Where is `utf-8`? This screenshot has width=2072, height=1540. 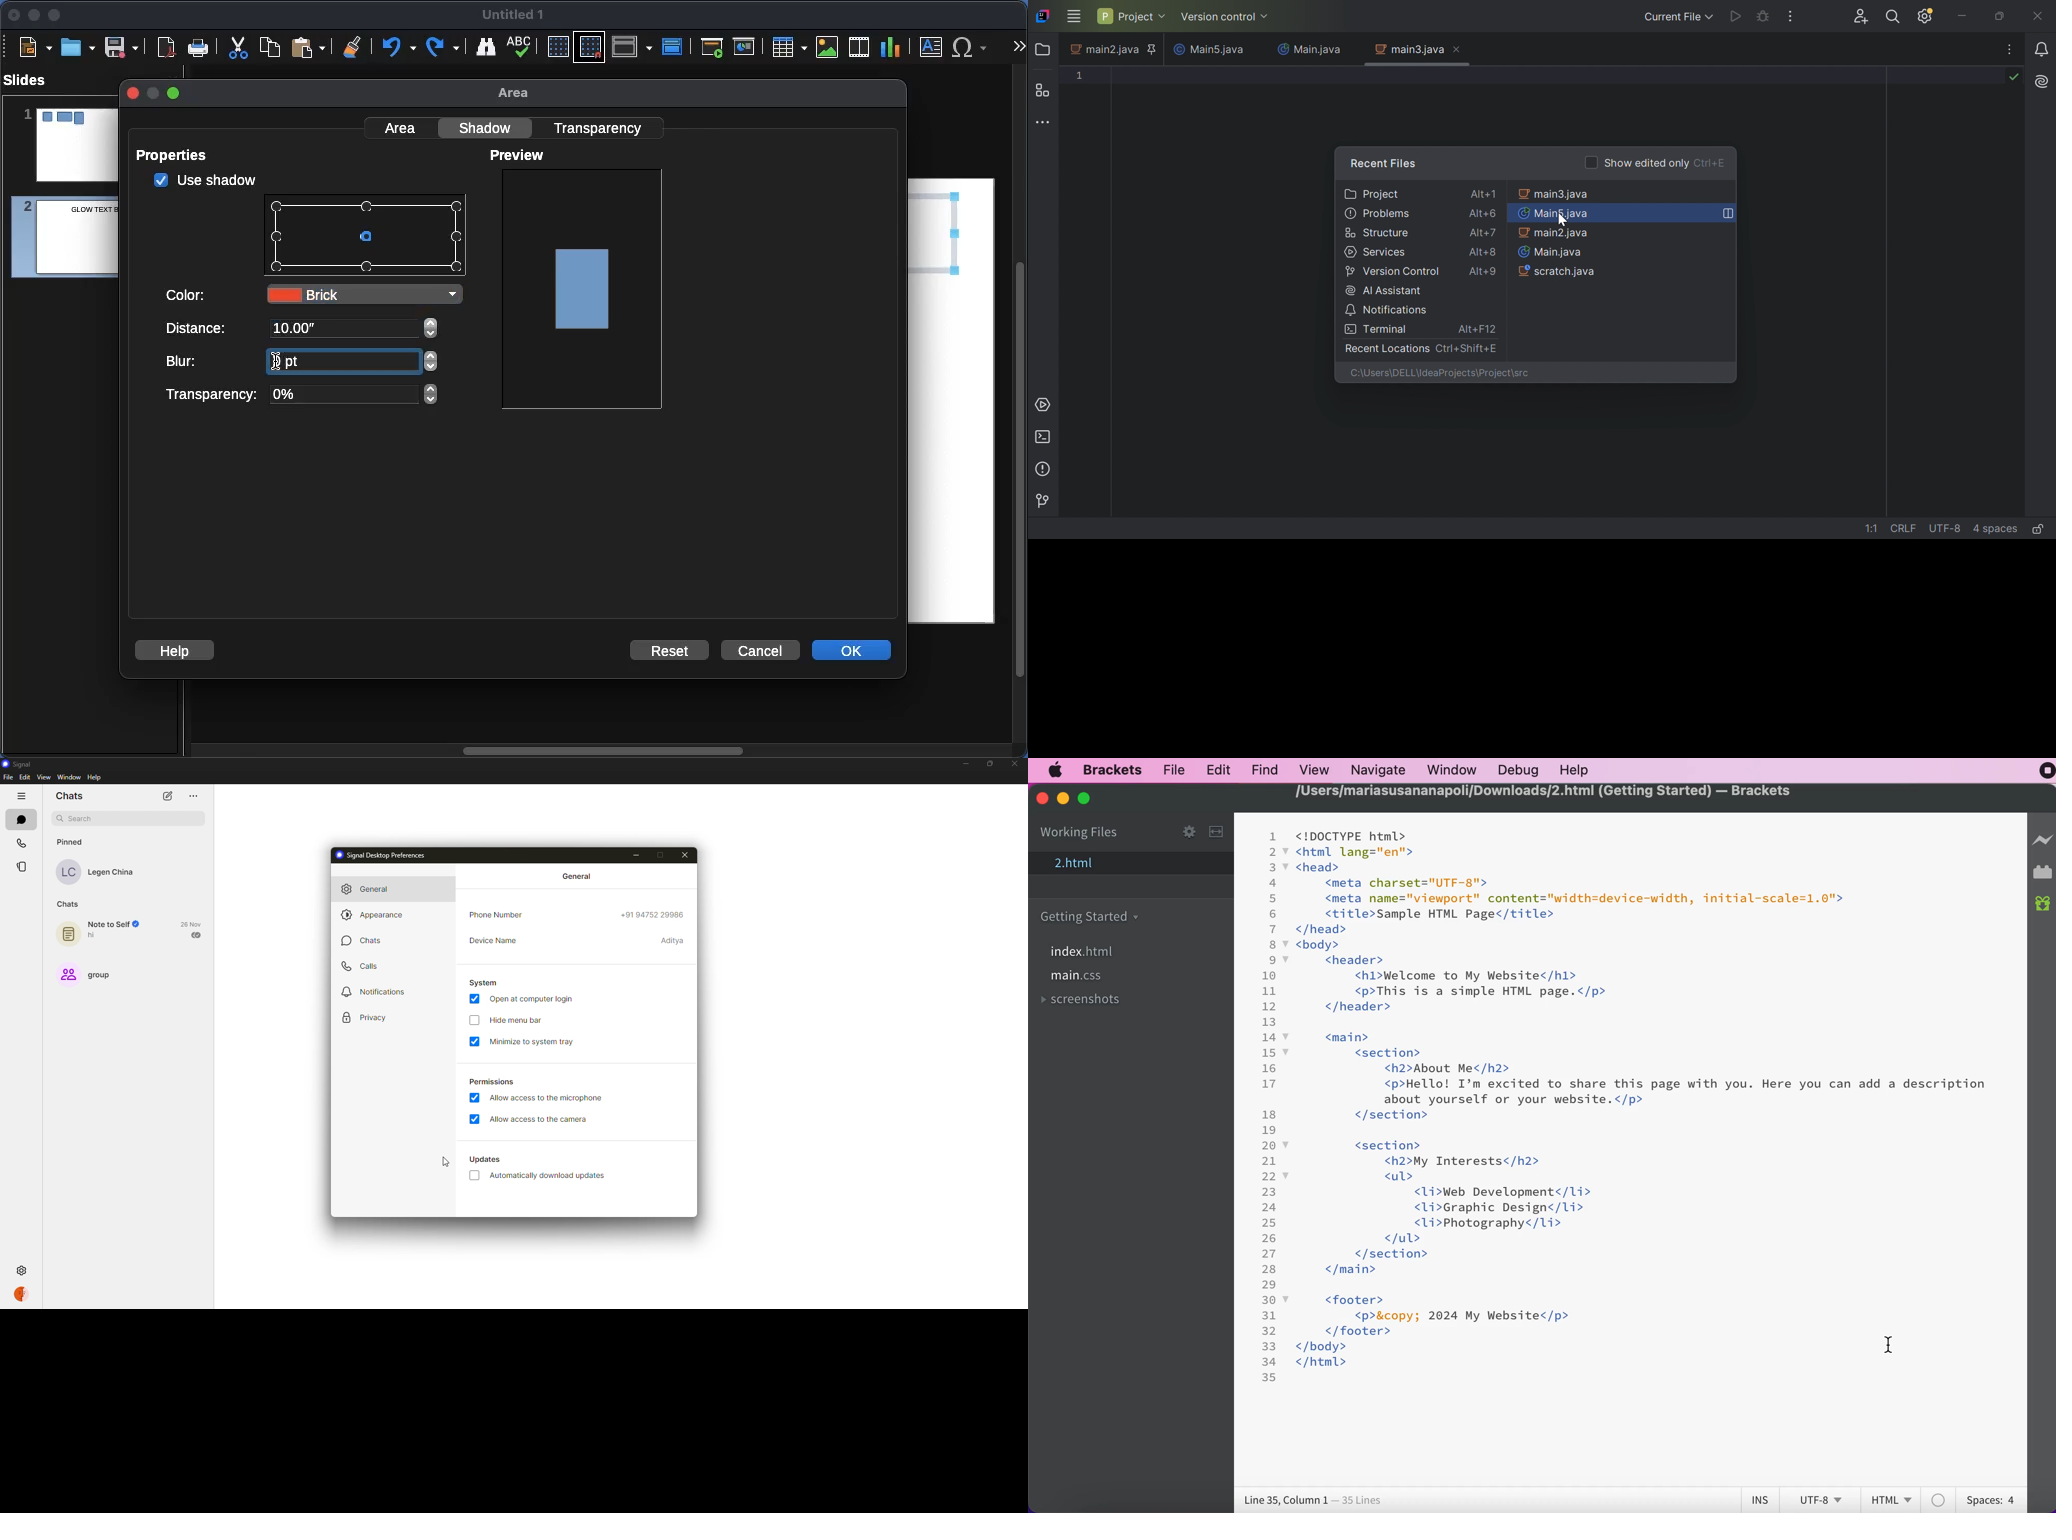 utf-8 is located at coordinates (1829, 1499).